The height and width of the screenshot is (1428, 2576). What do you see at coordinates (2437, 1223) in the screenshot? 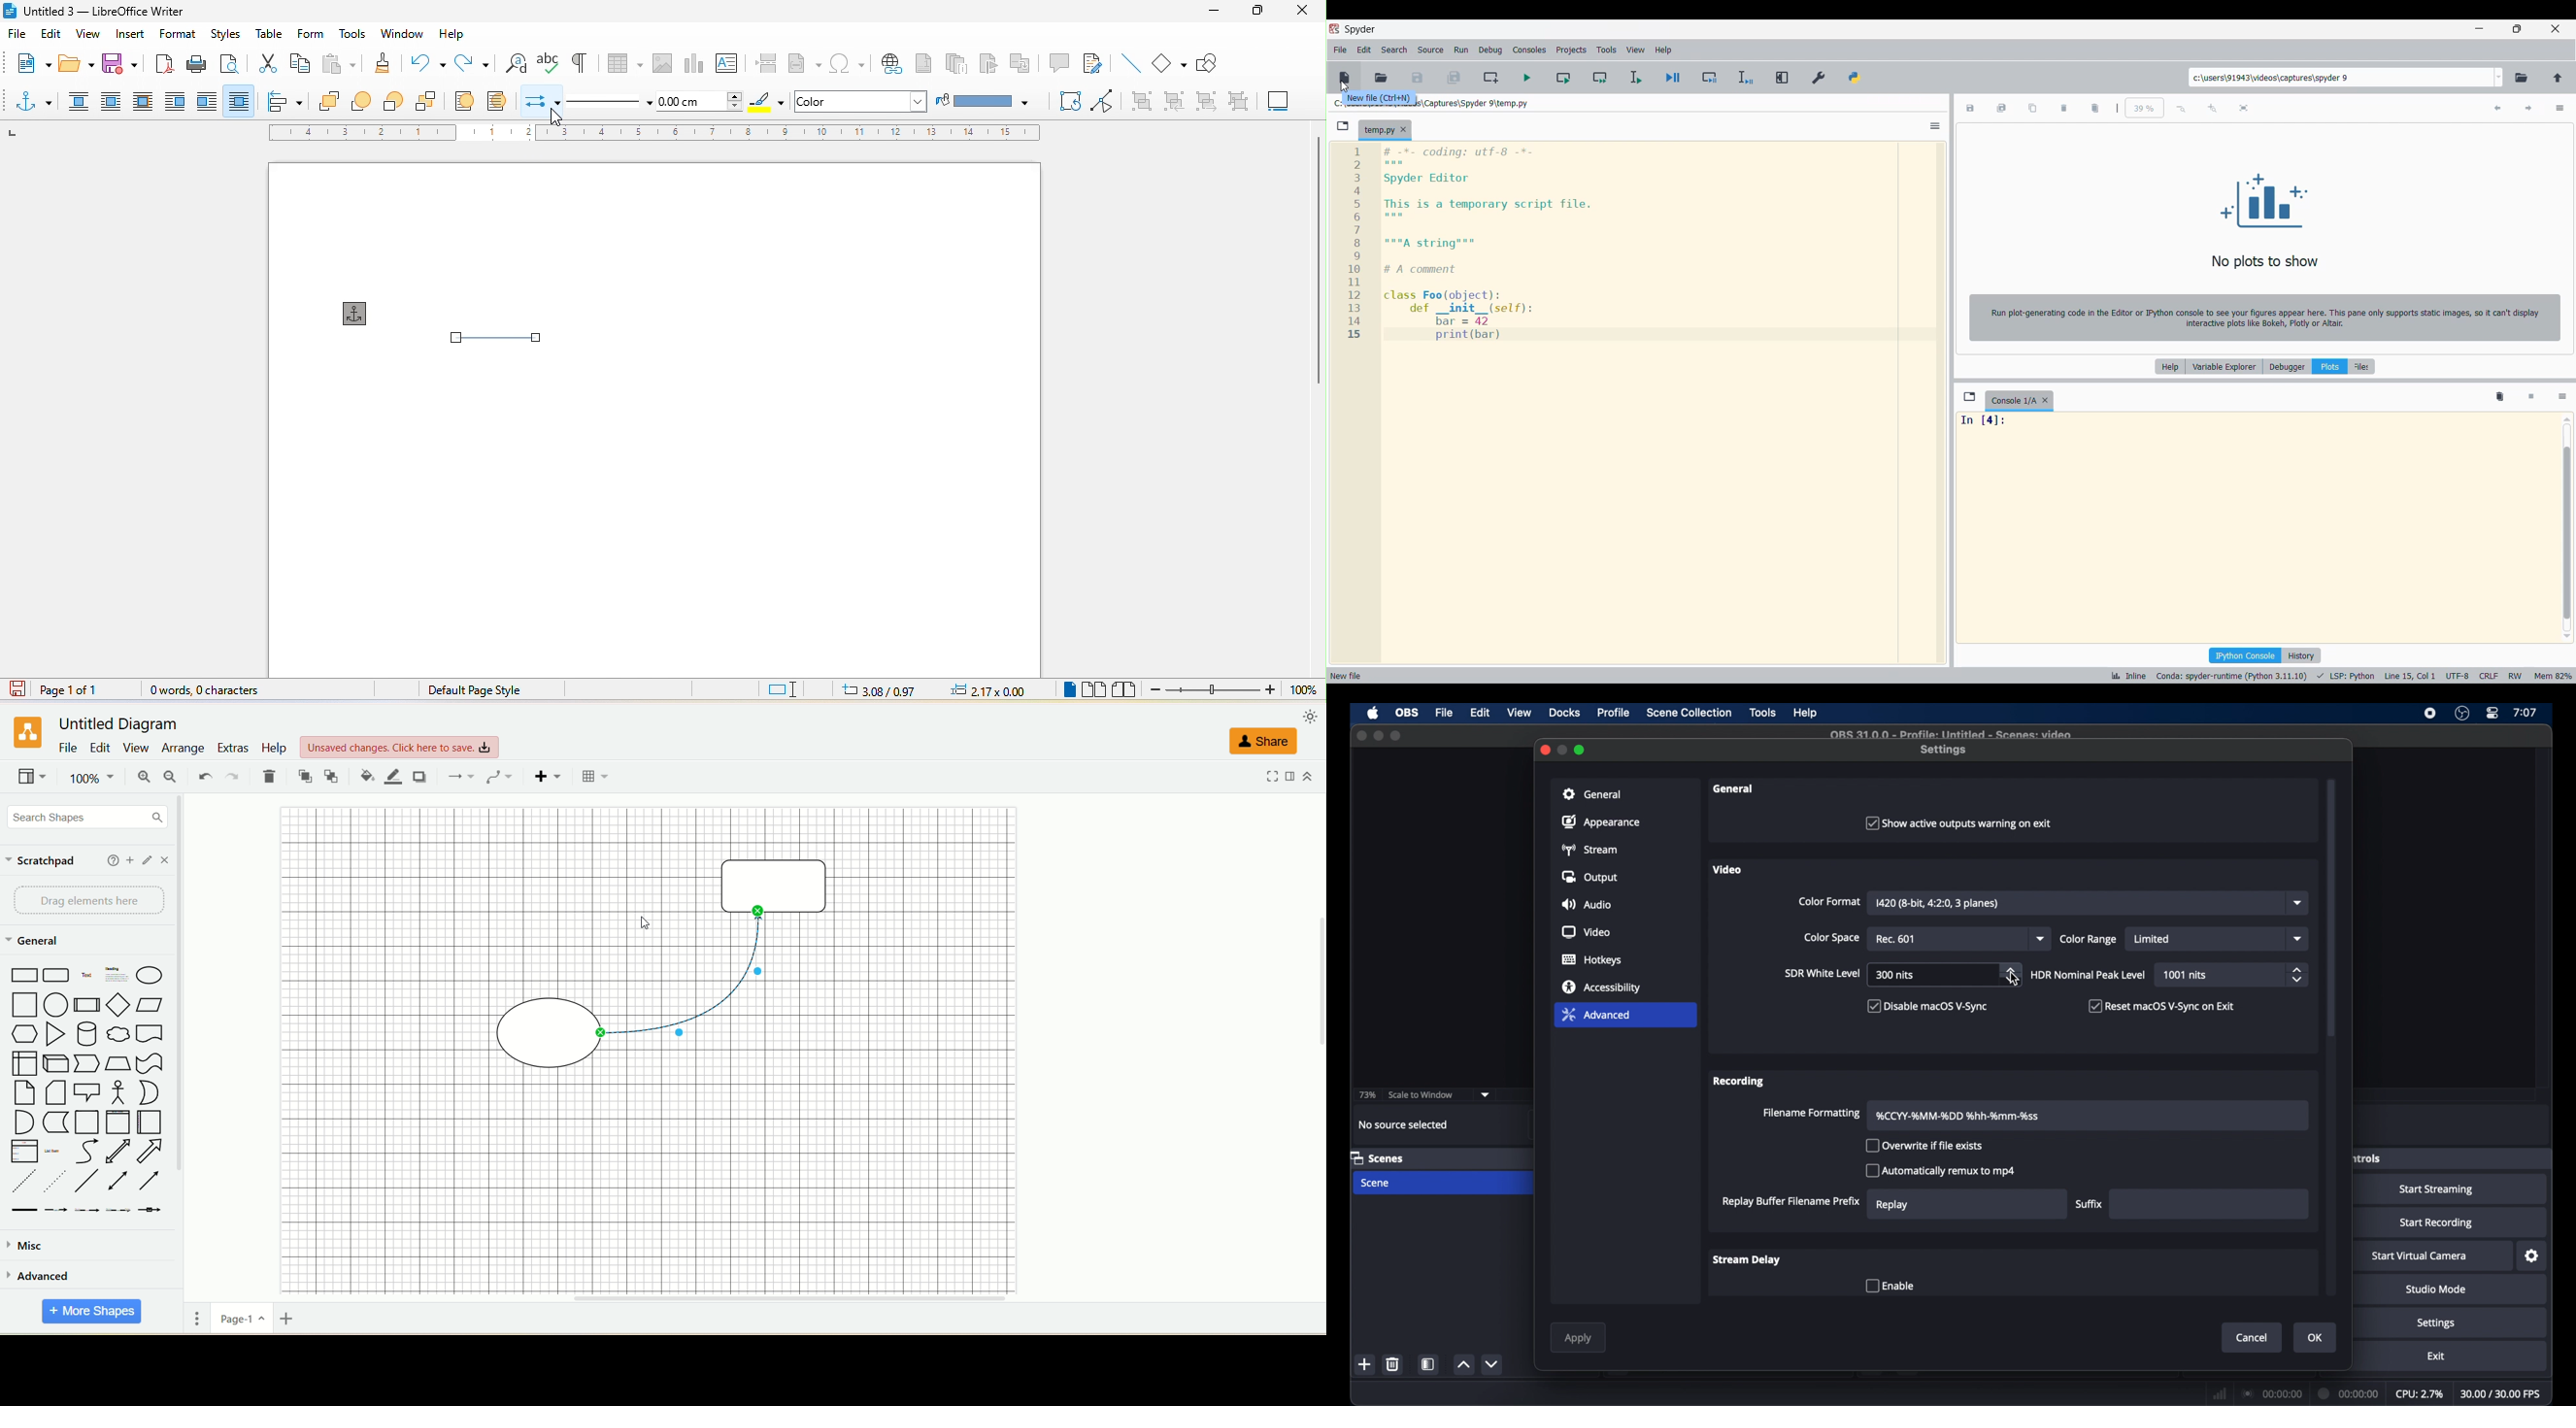
I see `start recording` at bounding box center [2437, 1223].